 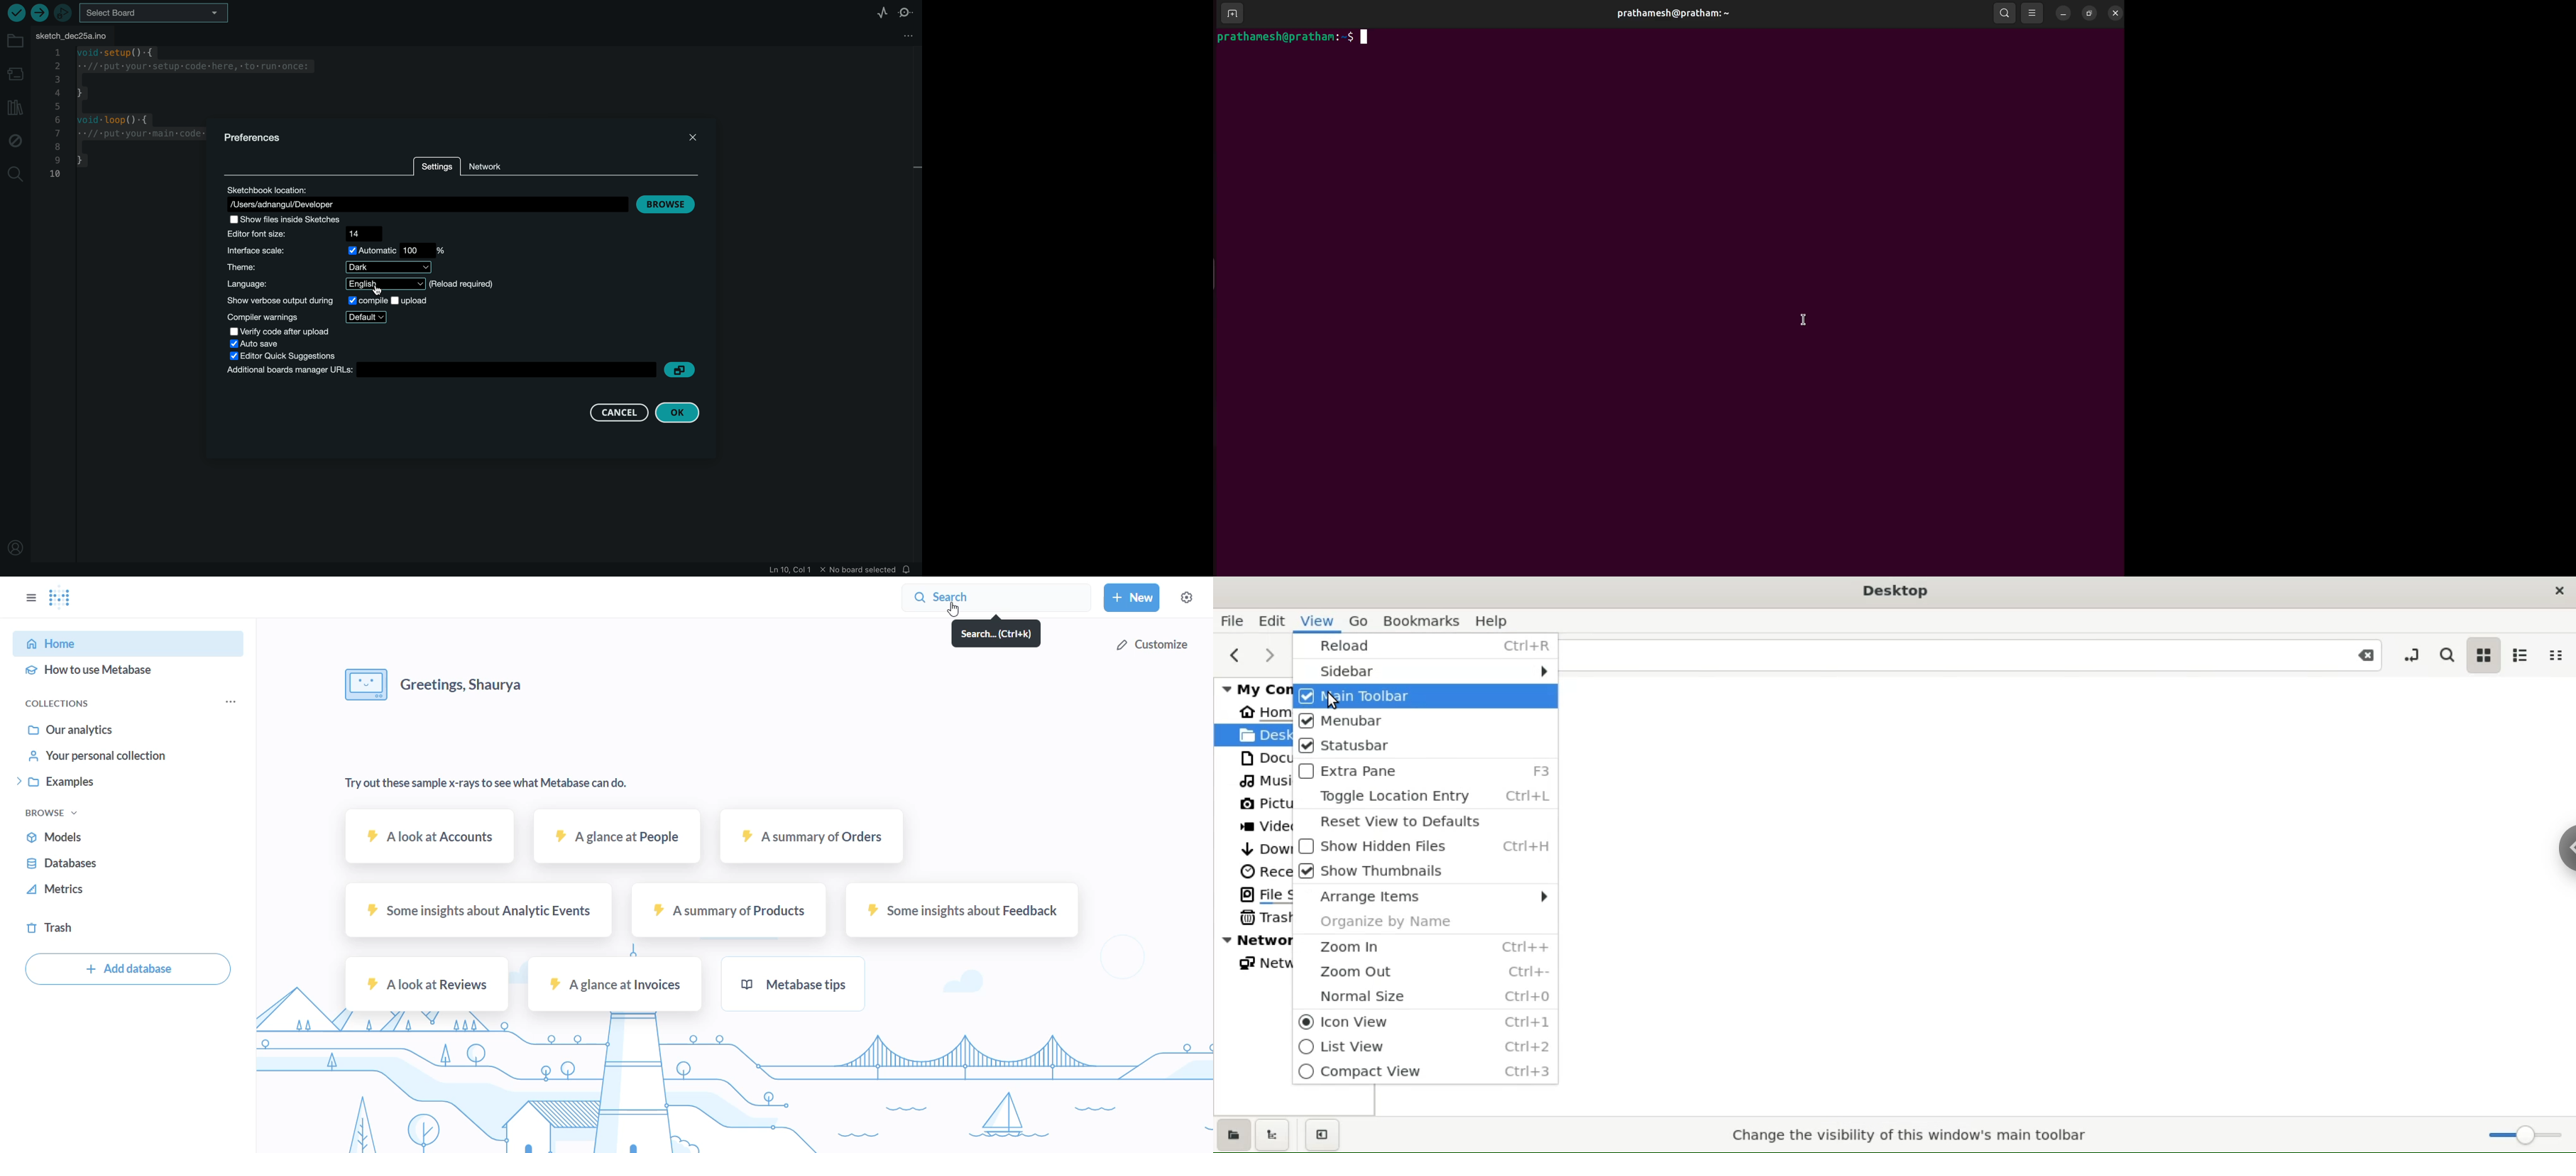 I want to click on HOME, so click(x=123, y=644).